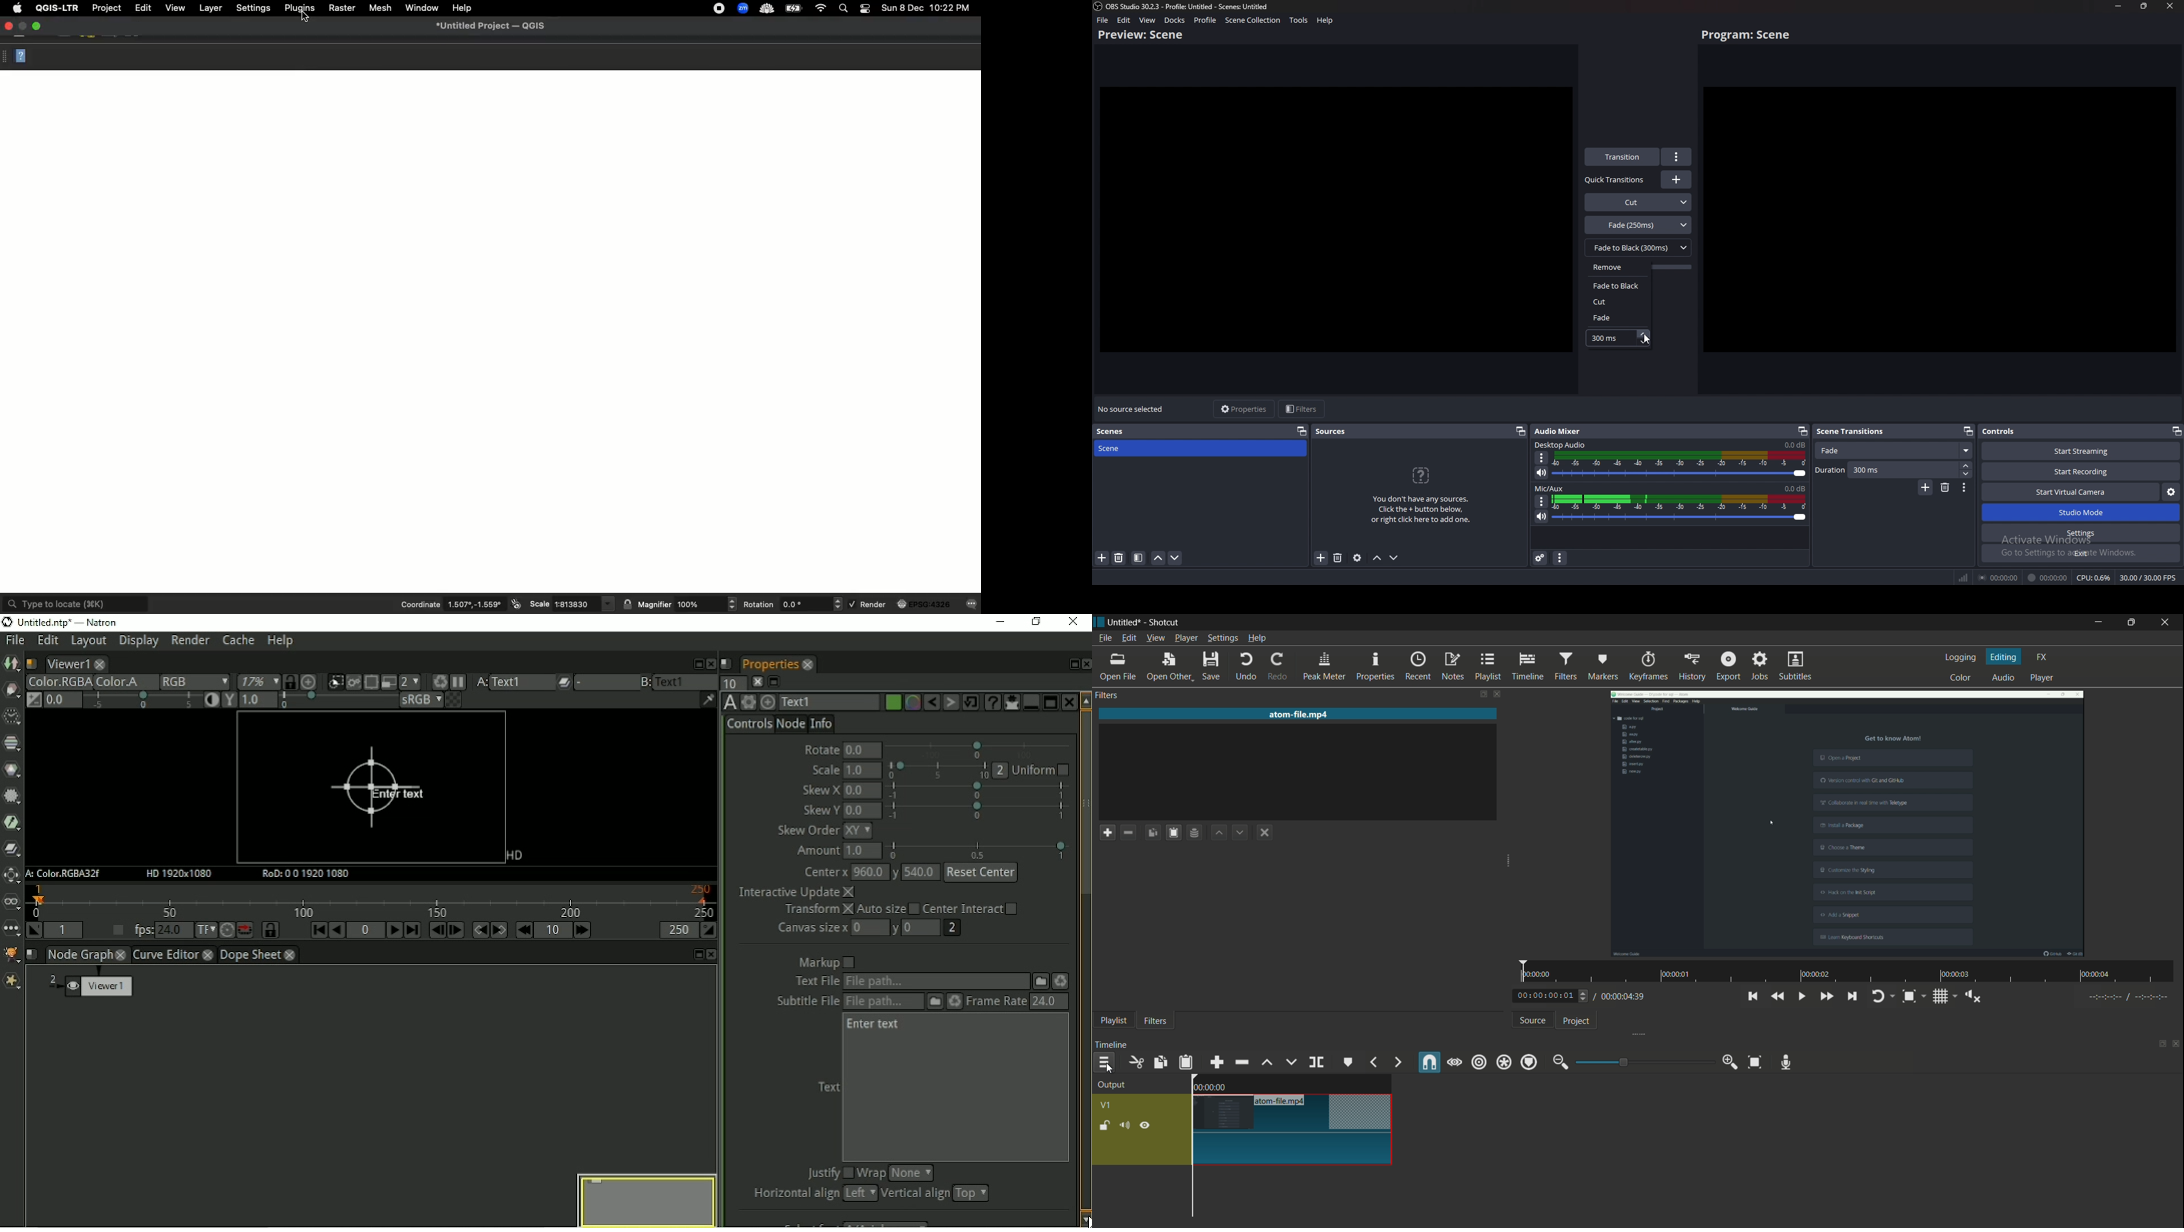  I want to click on add a filter, so click(1107, 832).